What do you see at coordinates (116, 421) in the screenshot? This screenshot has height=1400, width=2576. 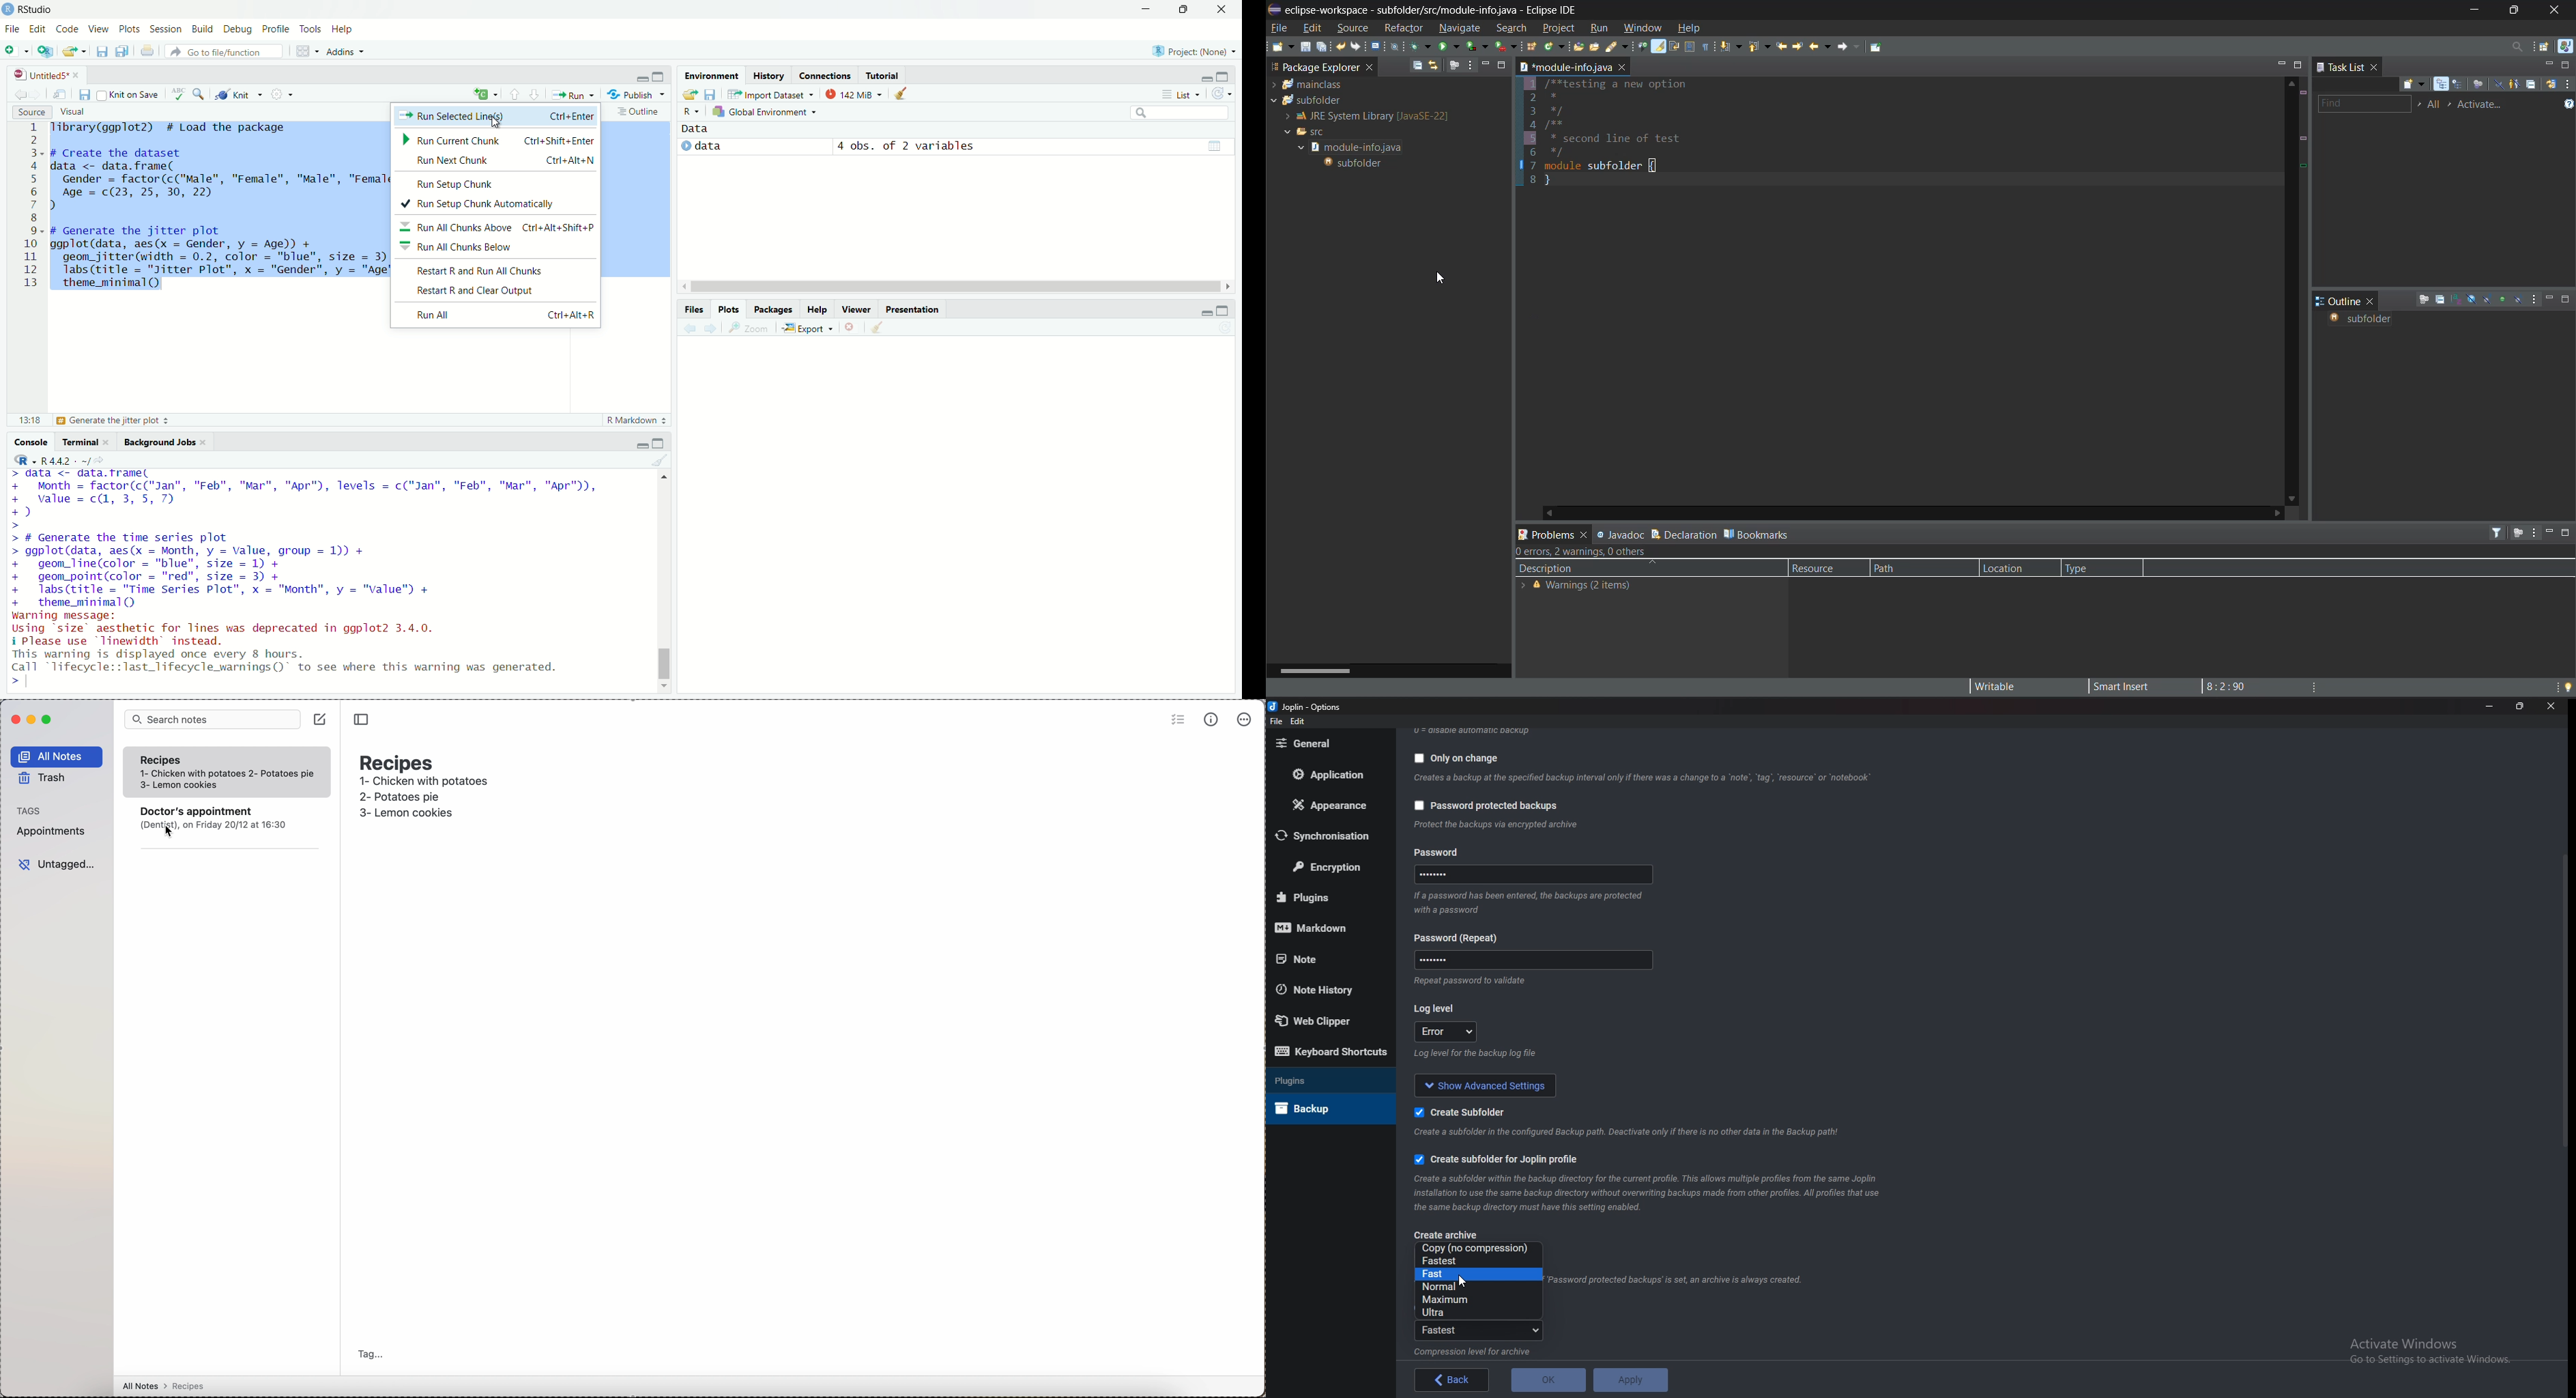 I see `generate the jitter plot` at bounding box center [116, 421].